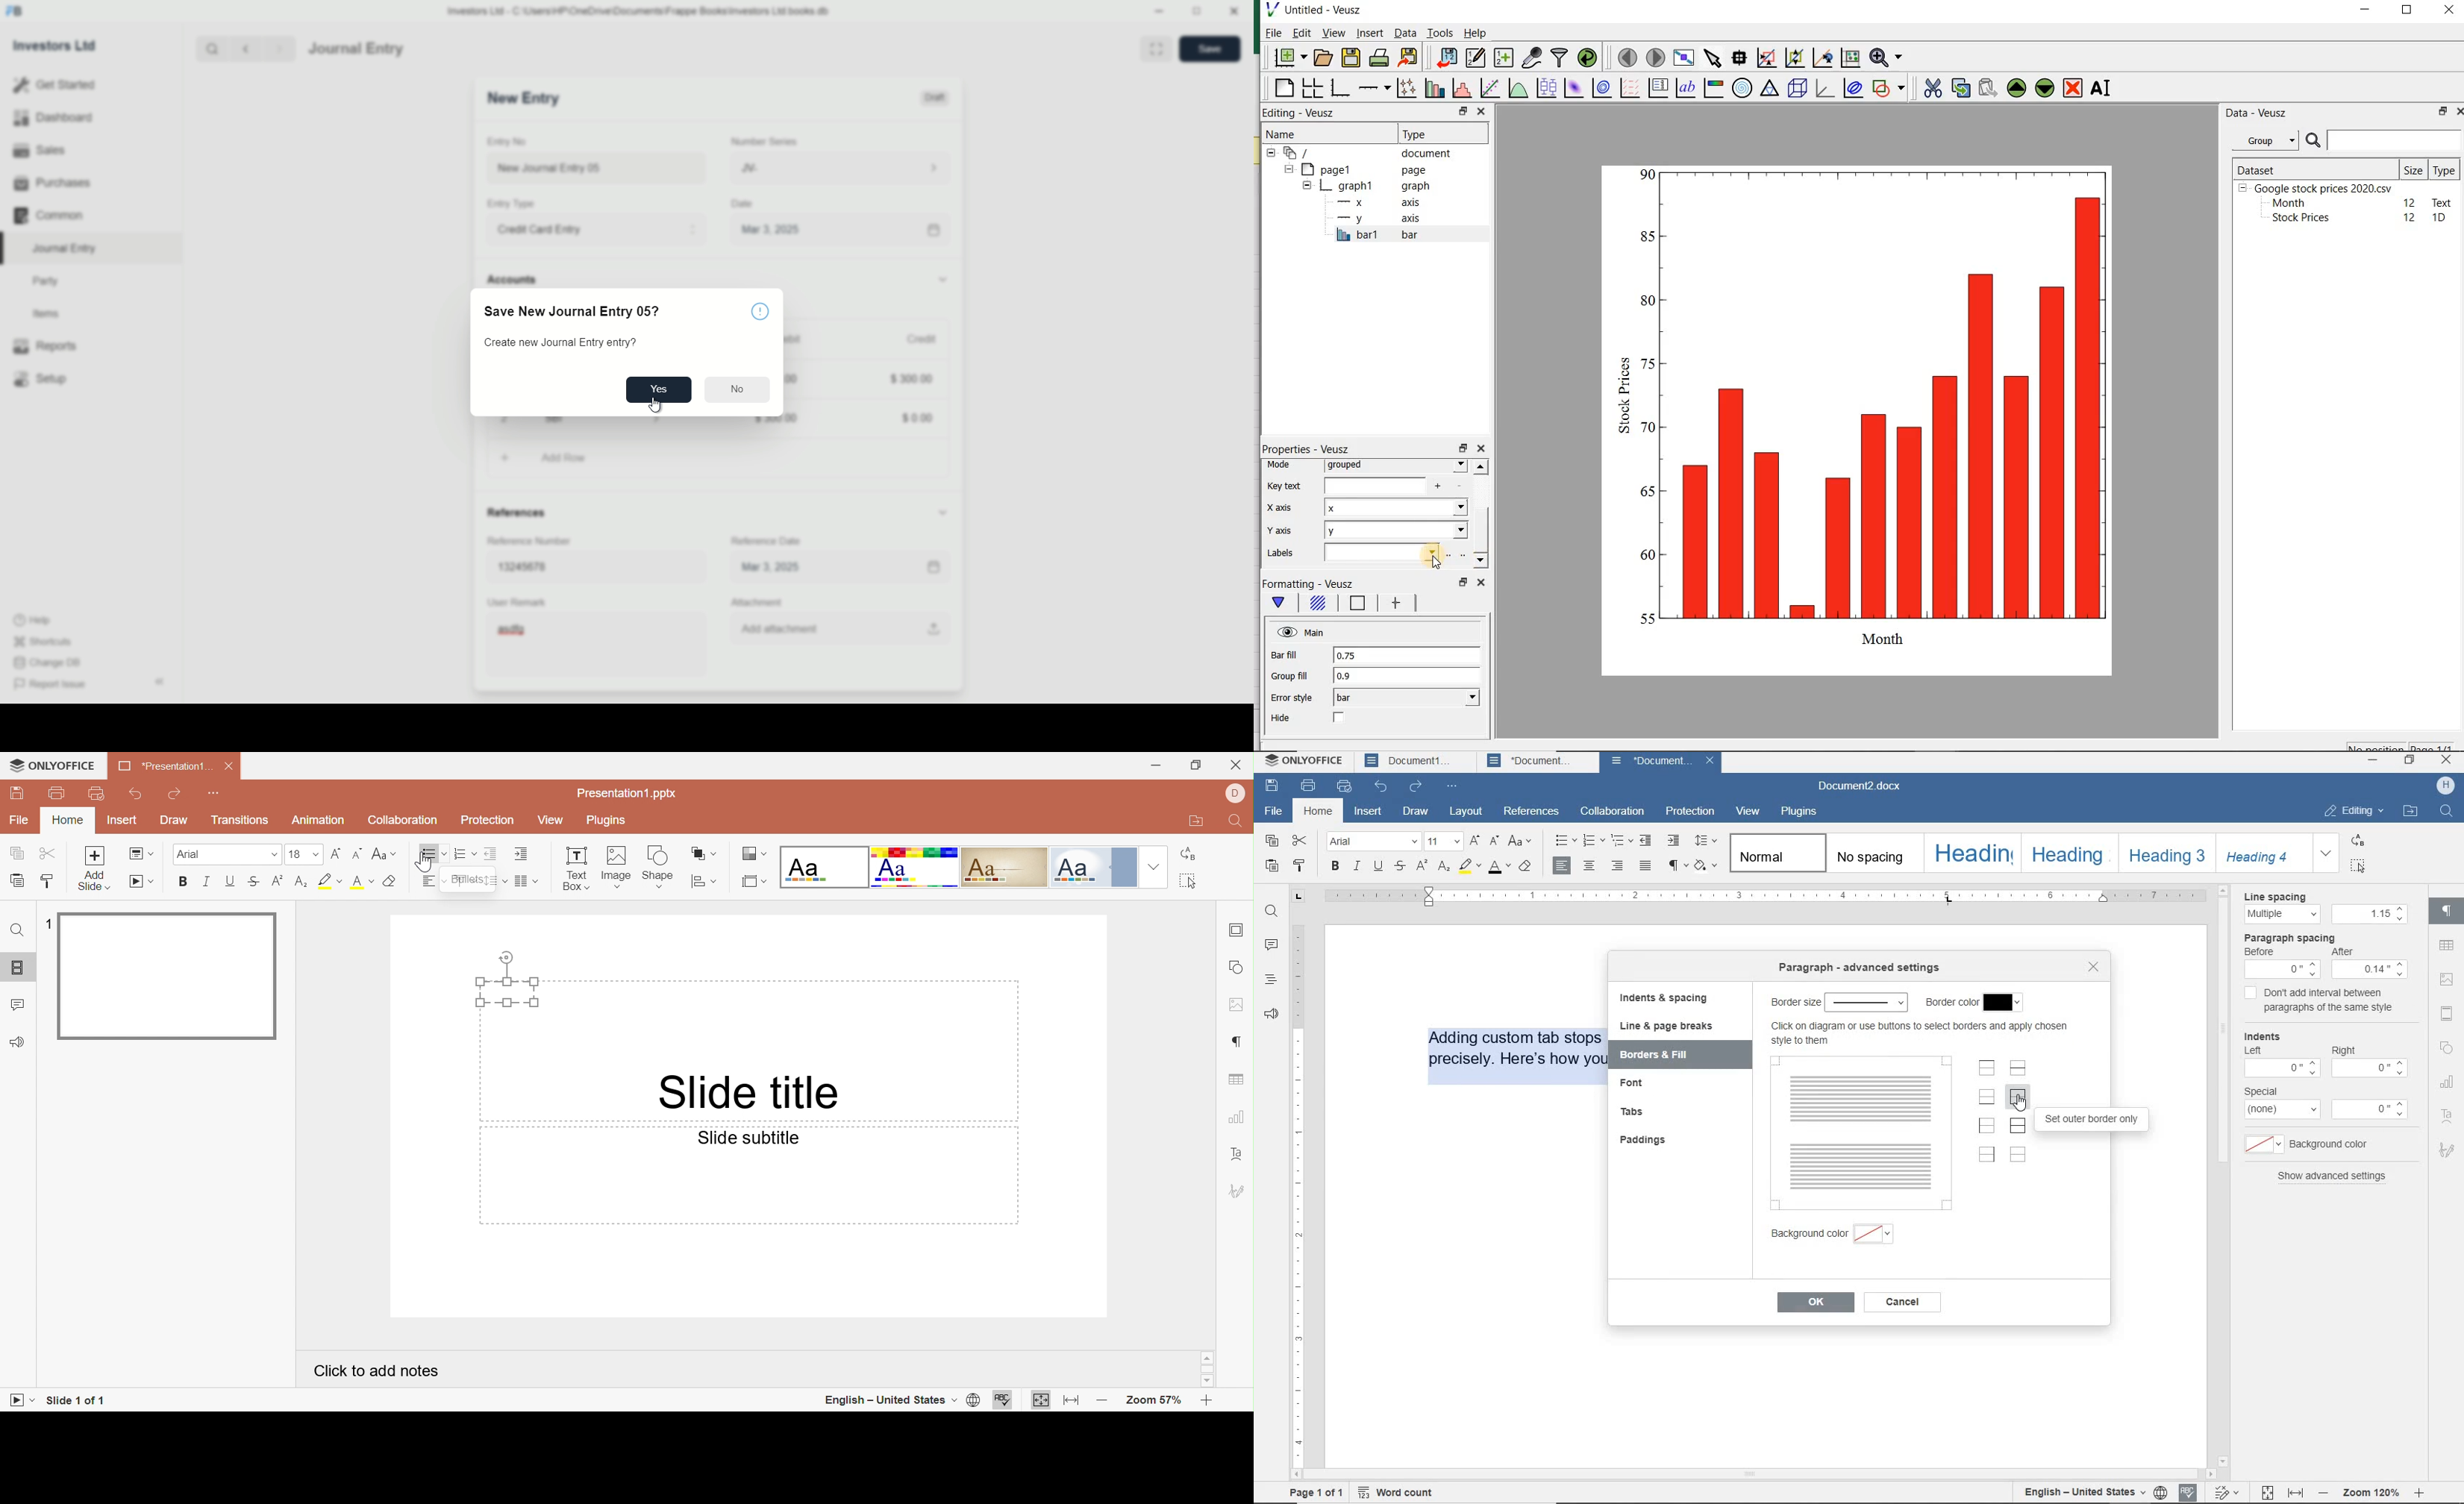  I want to click on Click on diagram or use buttons to select borders and apply chosen
style to them, so click(1922, 1033).